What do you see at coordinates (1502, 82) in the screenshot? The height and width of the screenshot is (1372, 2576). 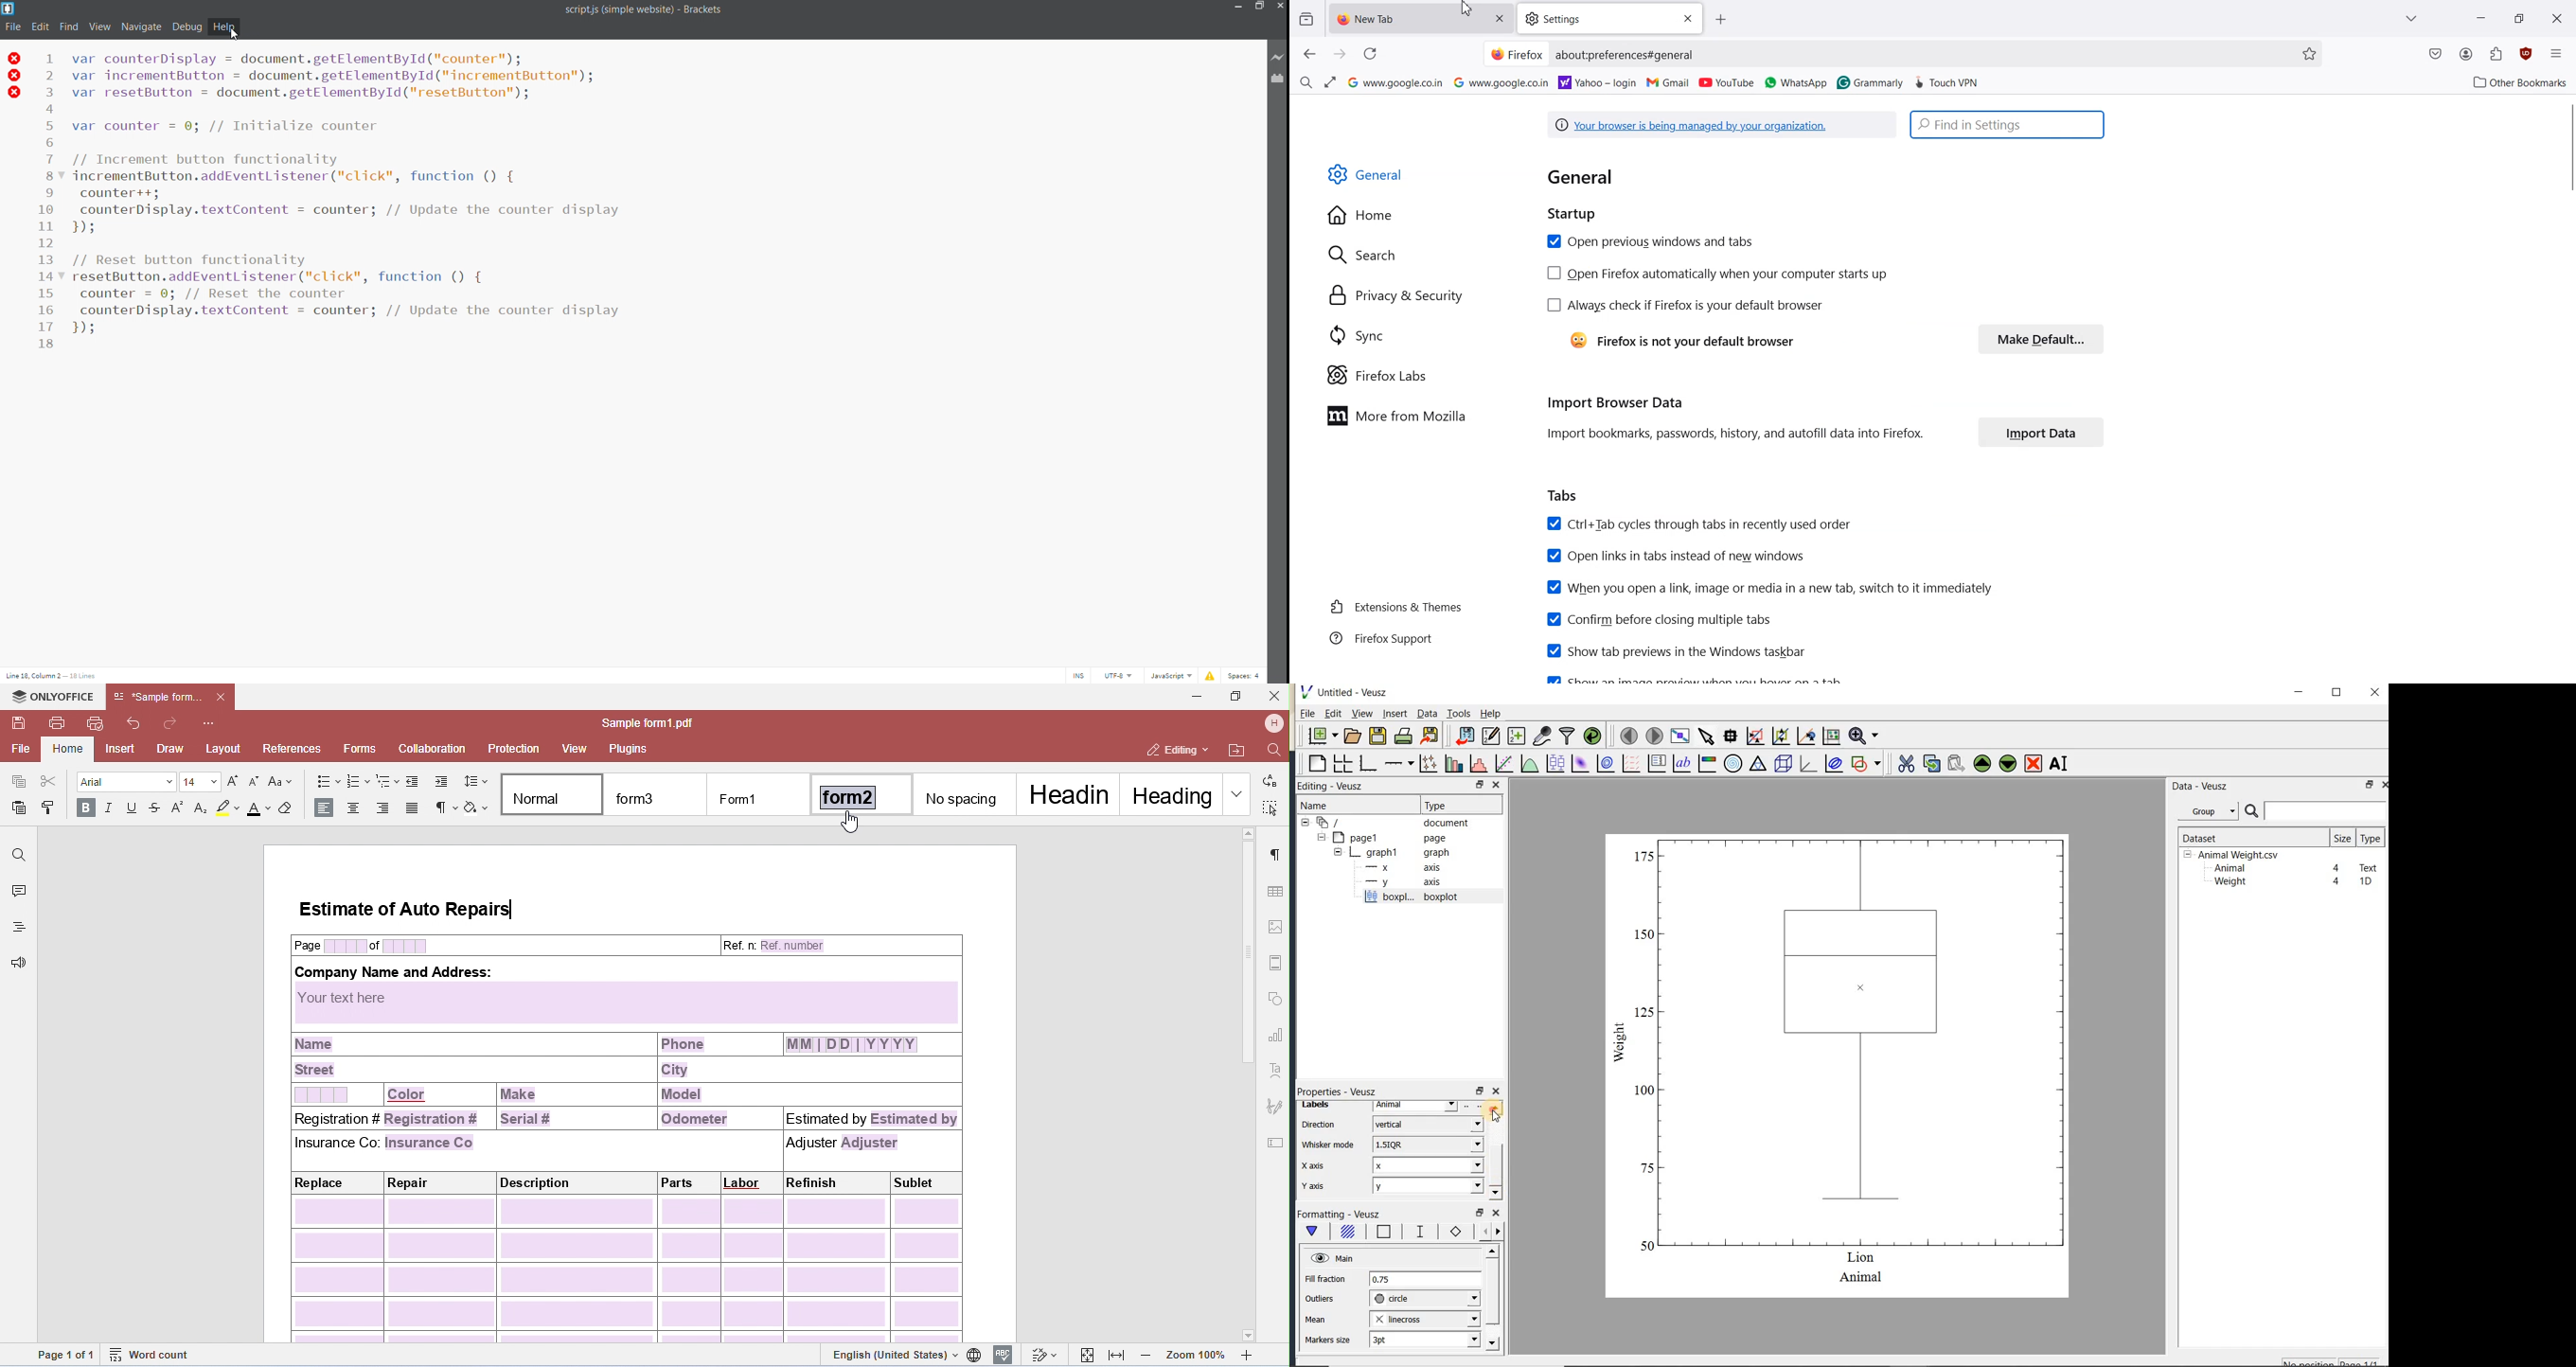 I see `Google Bookmark` at bounding box center [1502, 82].